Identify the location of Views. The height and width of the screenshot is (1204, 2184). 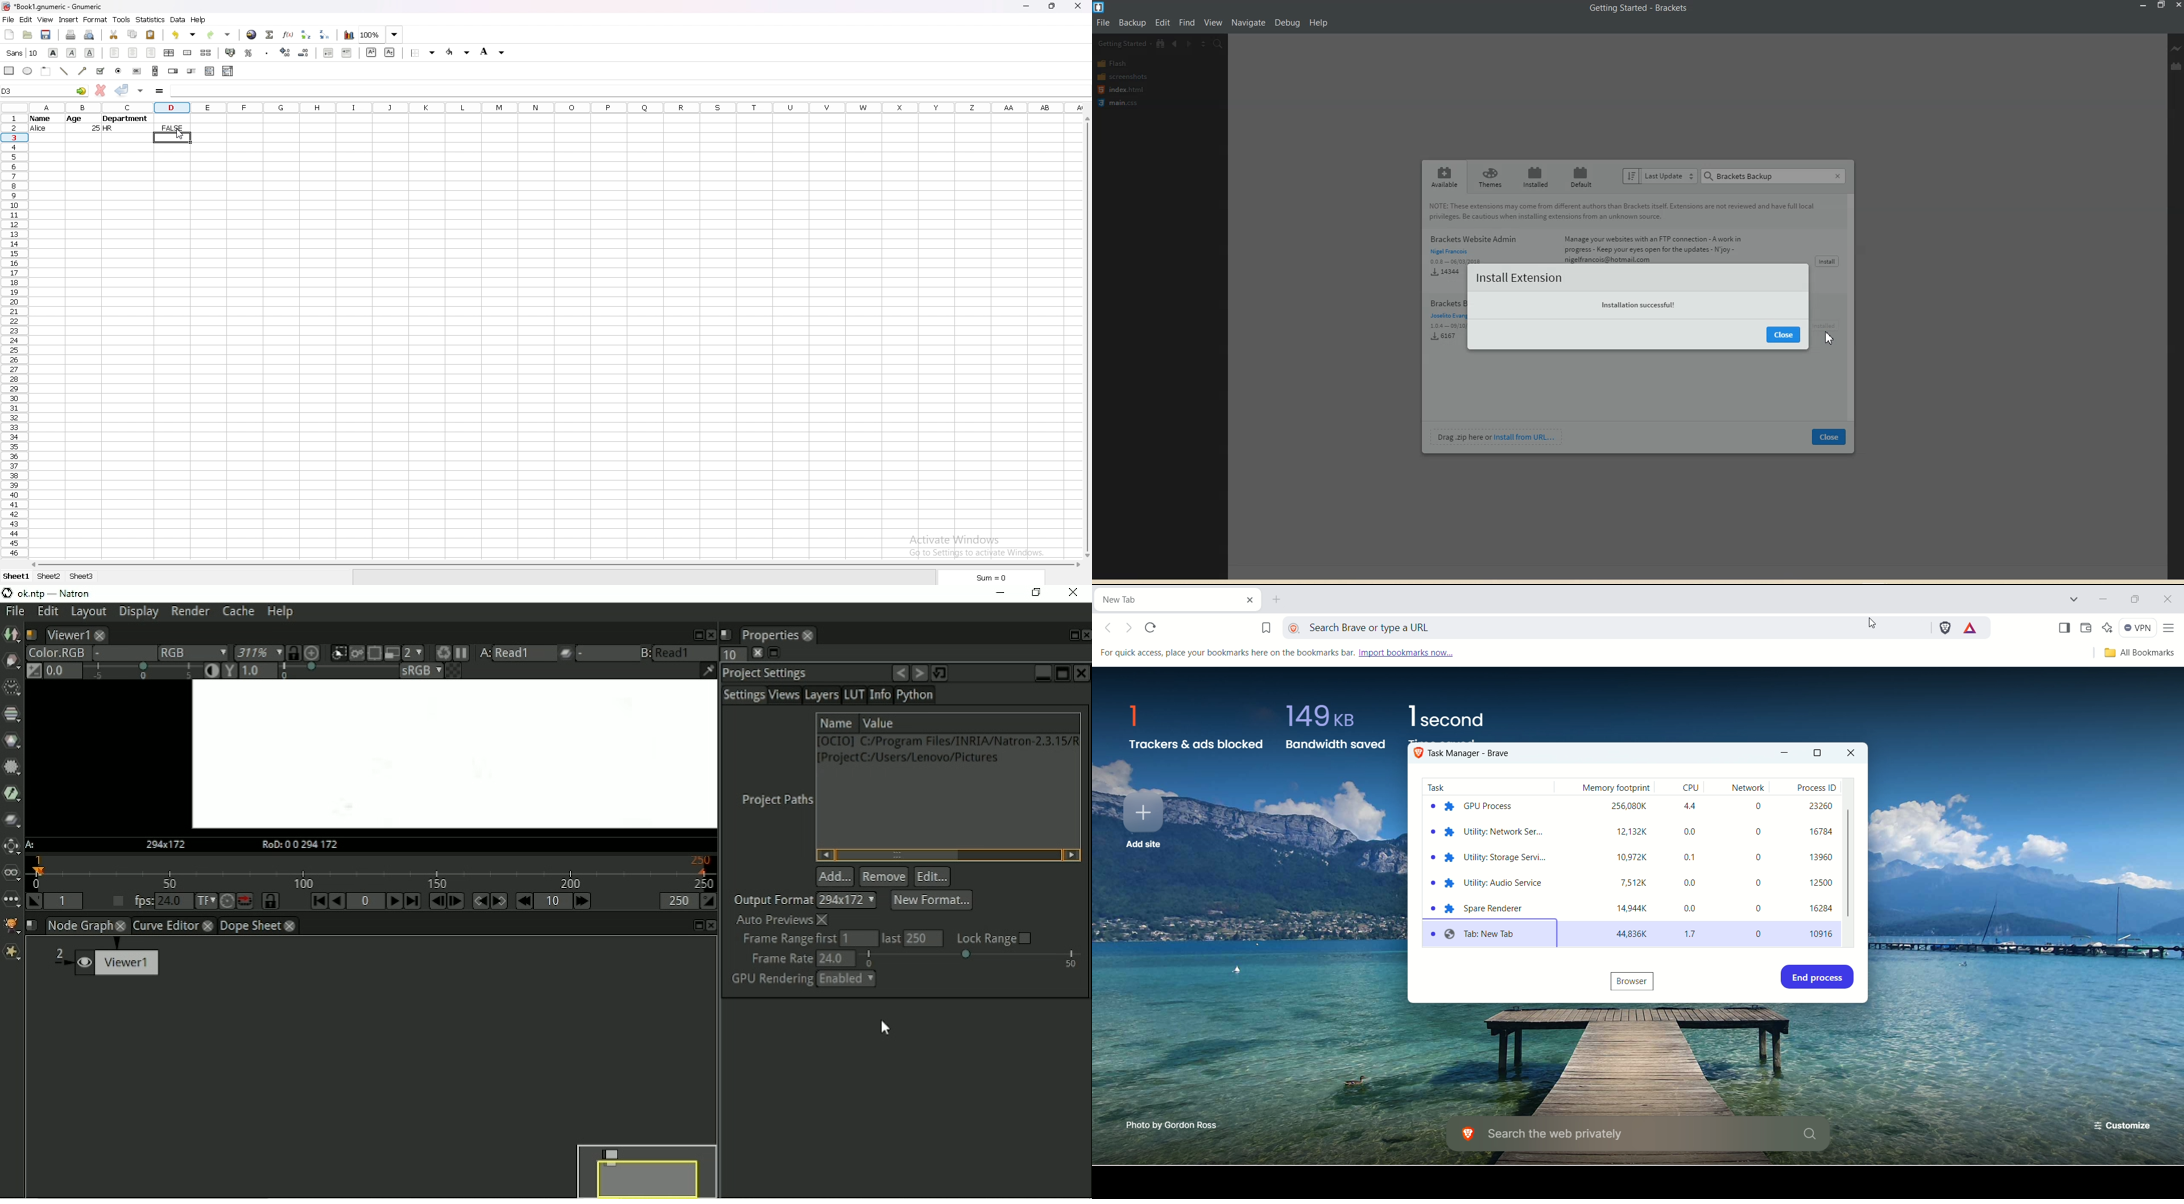
(783, 695).